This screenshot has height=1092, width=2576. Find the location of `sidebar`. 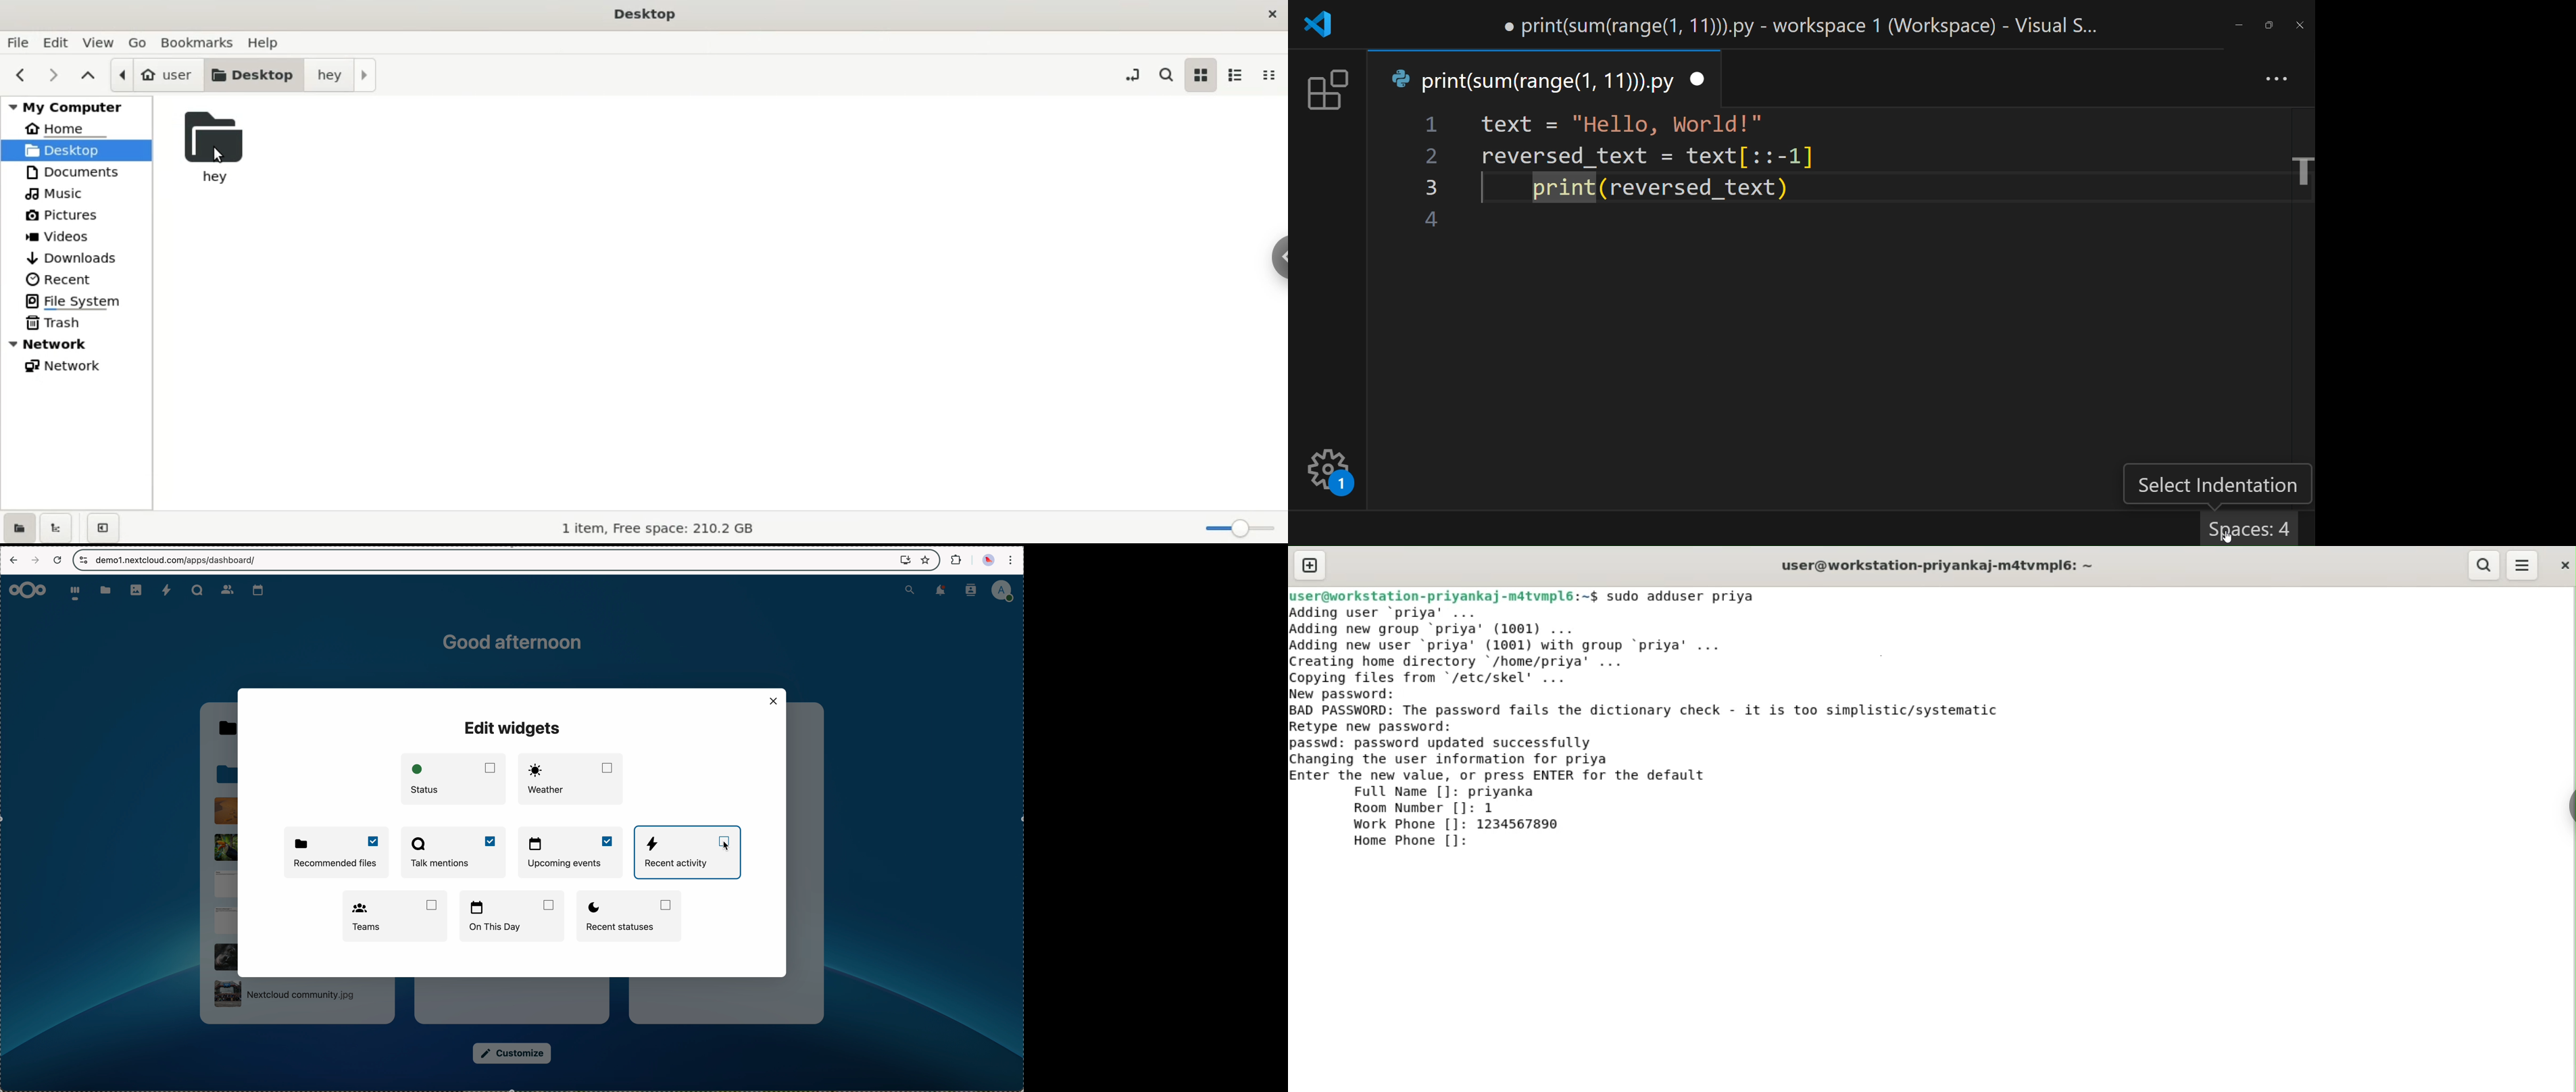

sidebar is located at coordinates (1273, 258).